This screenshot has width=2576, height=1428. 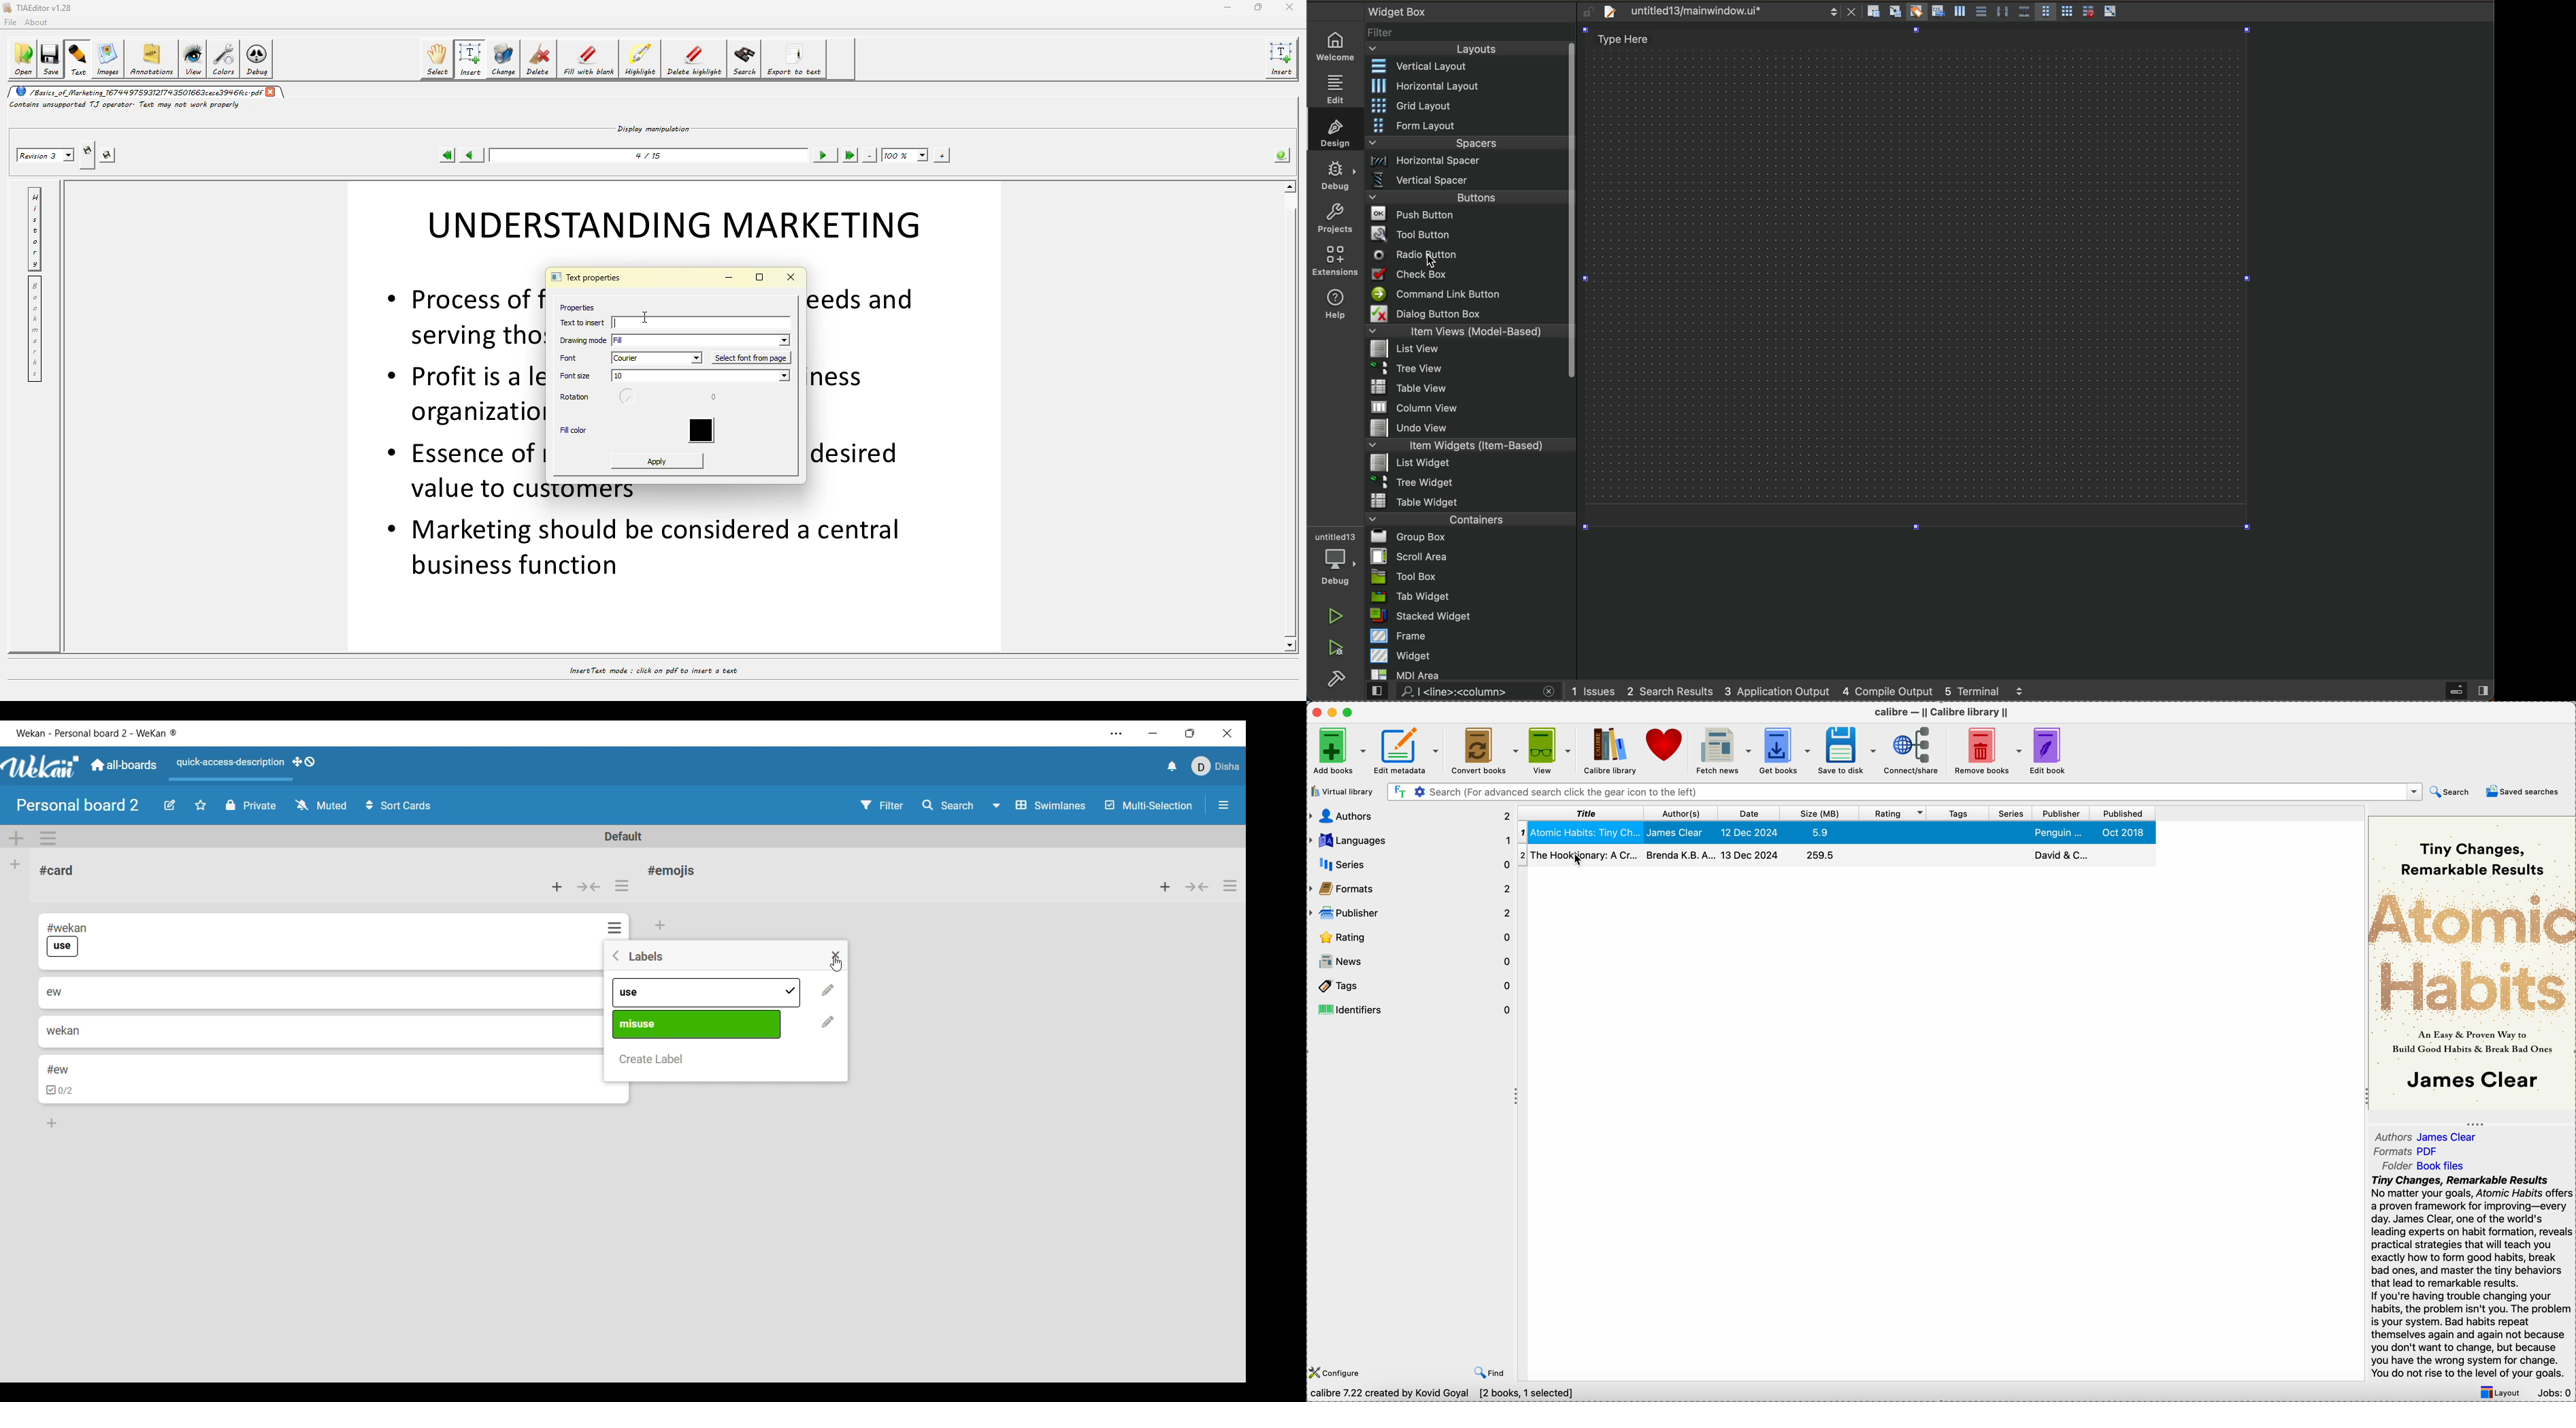 What do you see at coordinates (2060, 813) in the screenshot?
I see `publisher` at bounding box center [2060, 813].